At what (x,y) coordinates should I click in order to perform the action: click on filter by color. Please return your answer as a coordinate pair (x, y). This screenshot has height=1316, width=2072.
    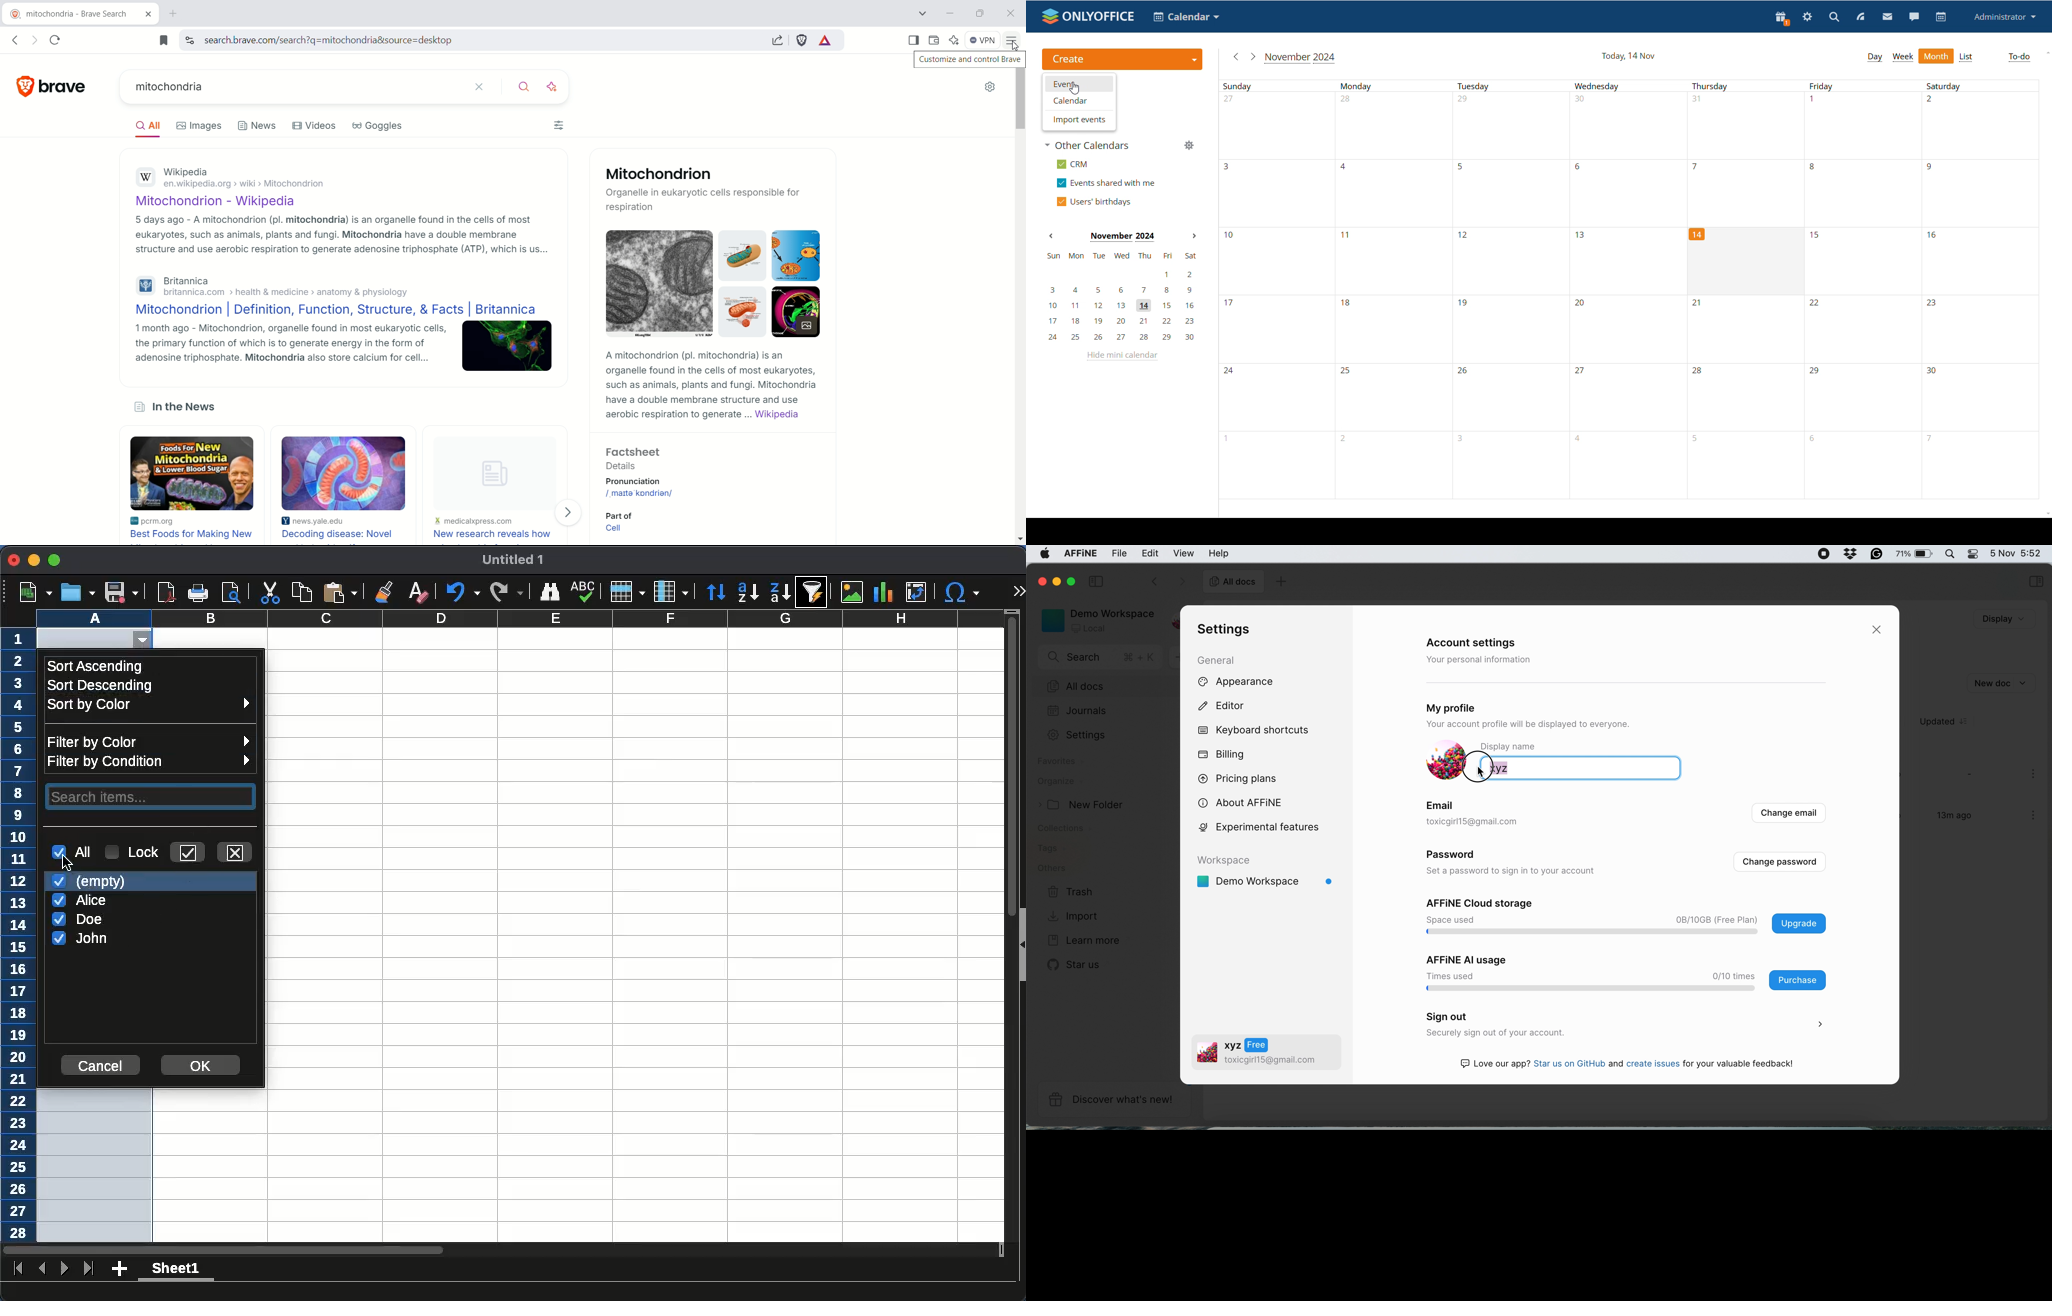
    Looking at the image, I should click on (149, 741).